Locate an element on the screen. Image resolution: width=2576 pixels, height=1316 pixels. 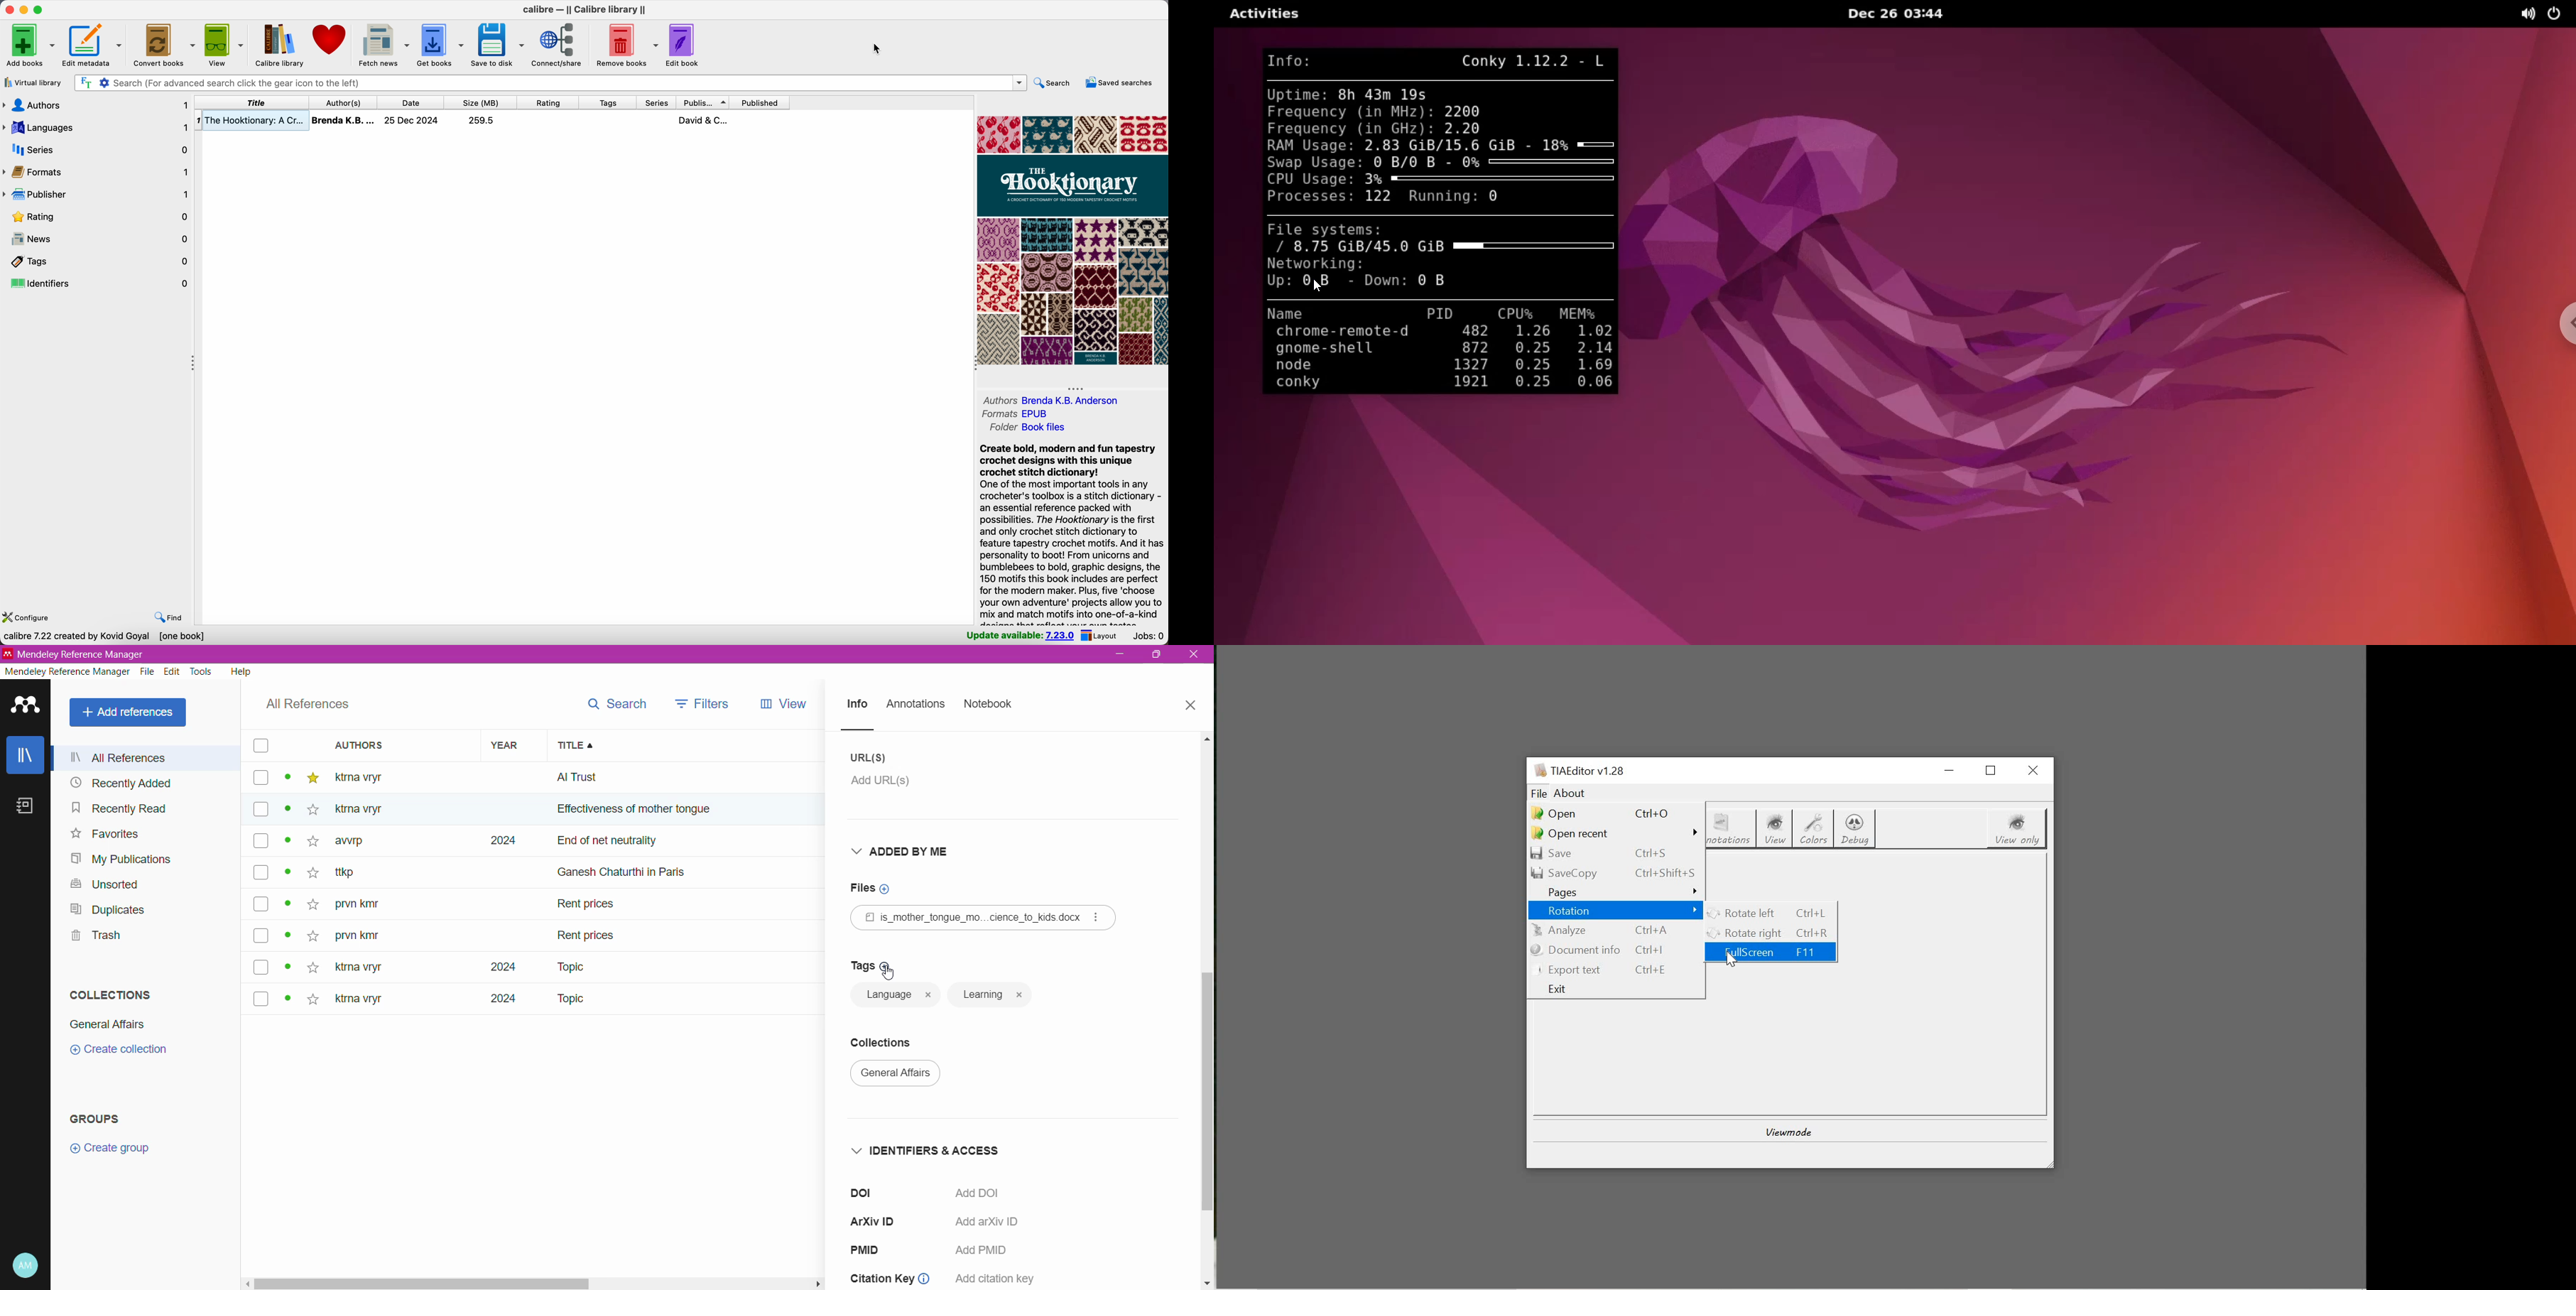
donate is located at coordinates (331, 41).